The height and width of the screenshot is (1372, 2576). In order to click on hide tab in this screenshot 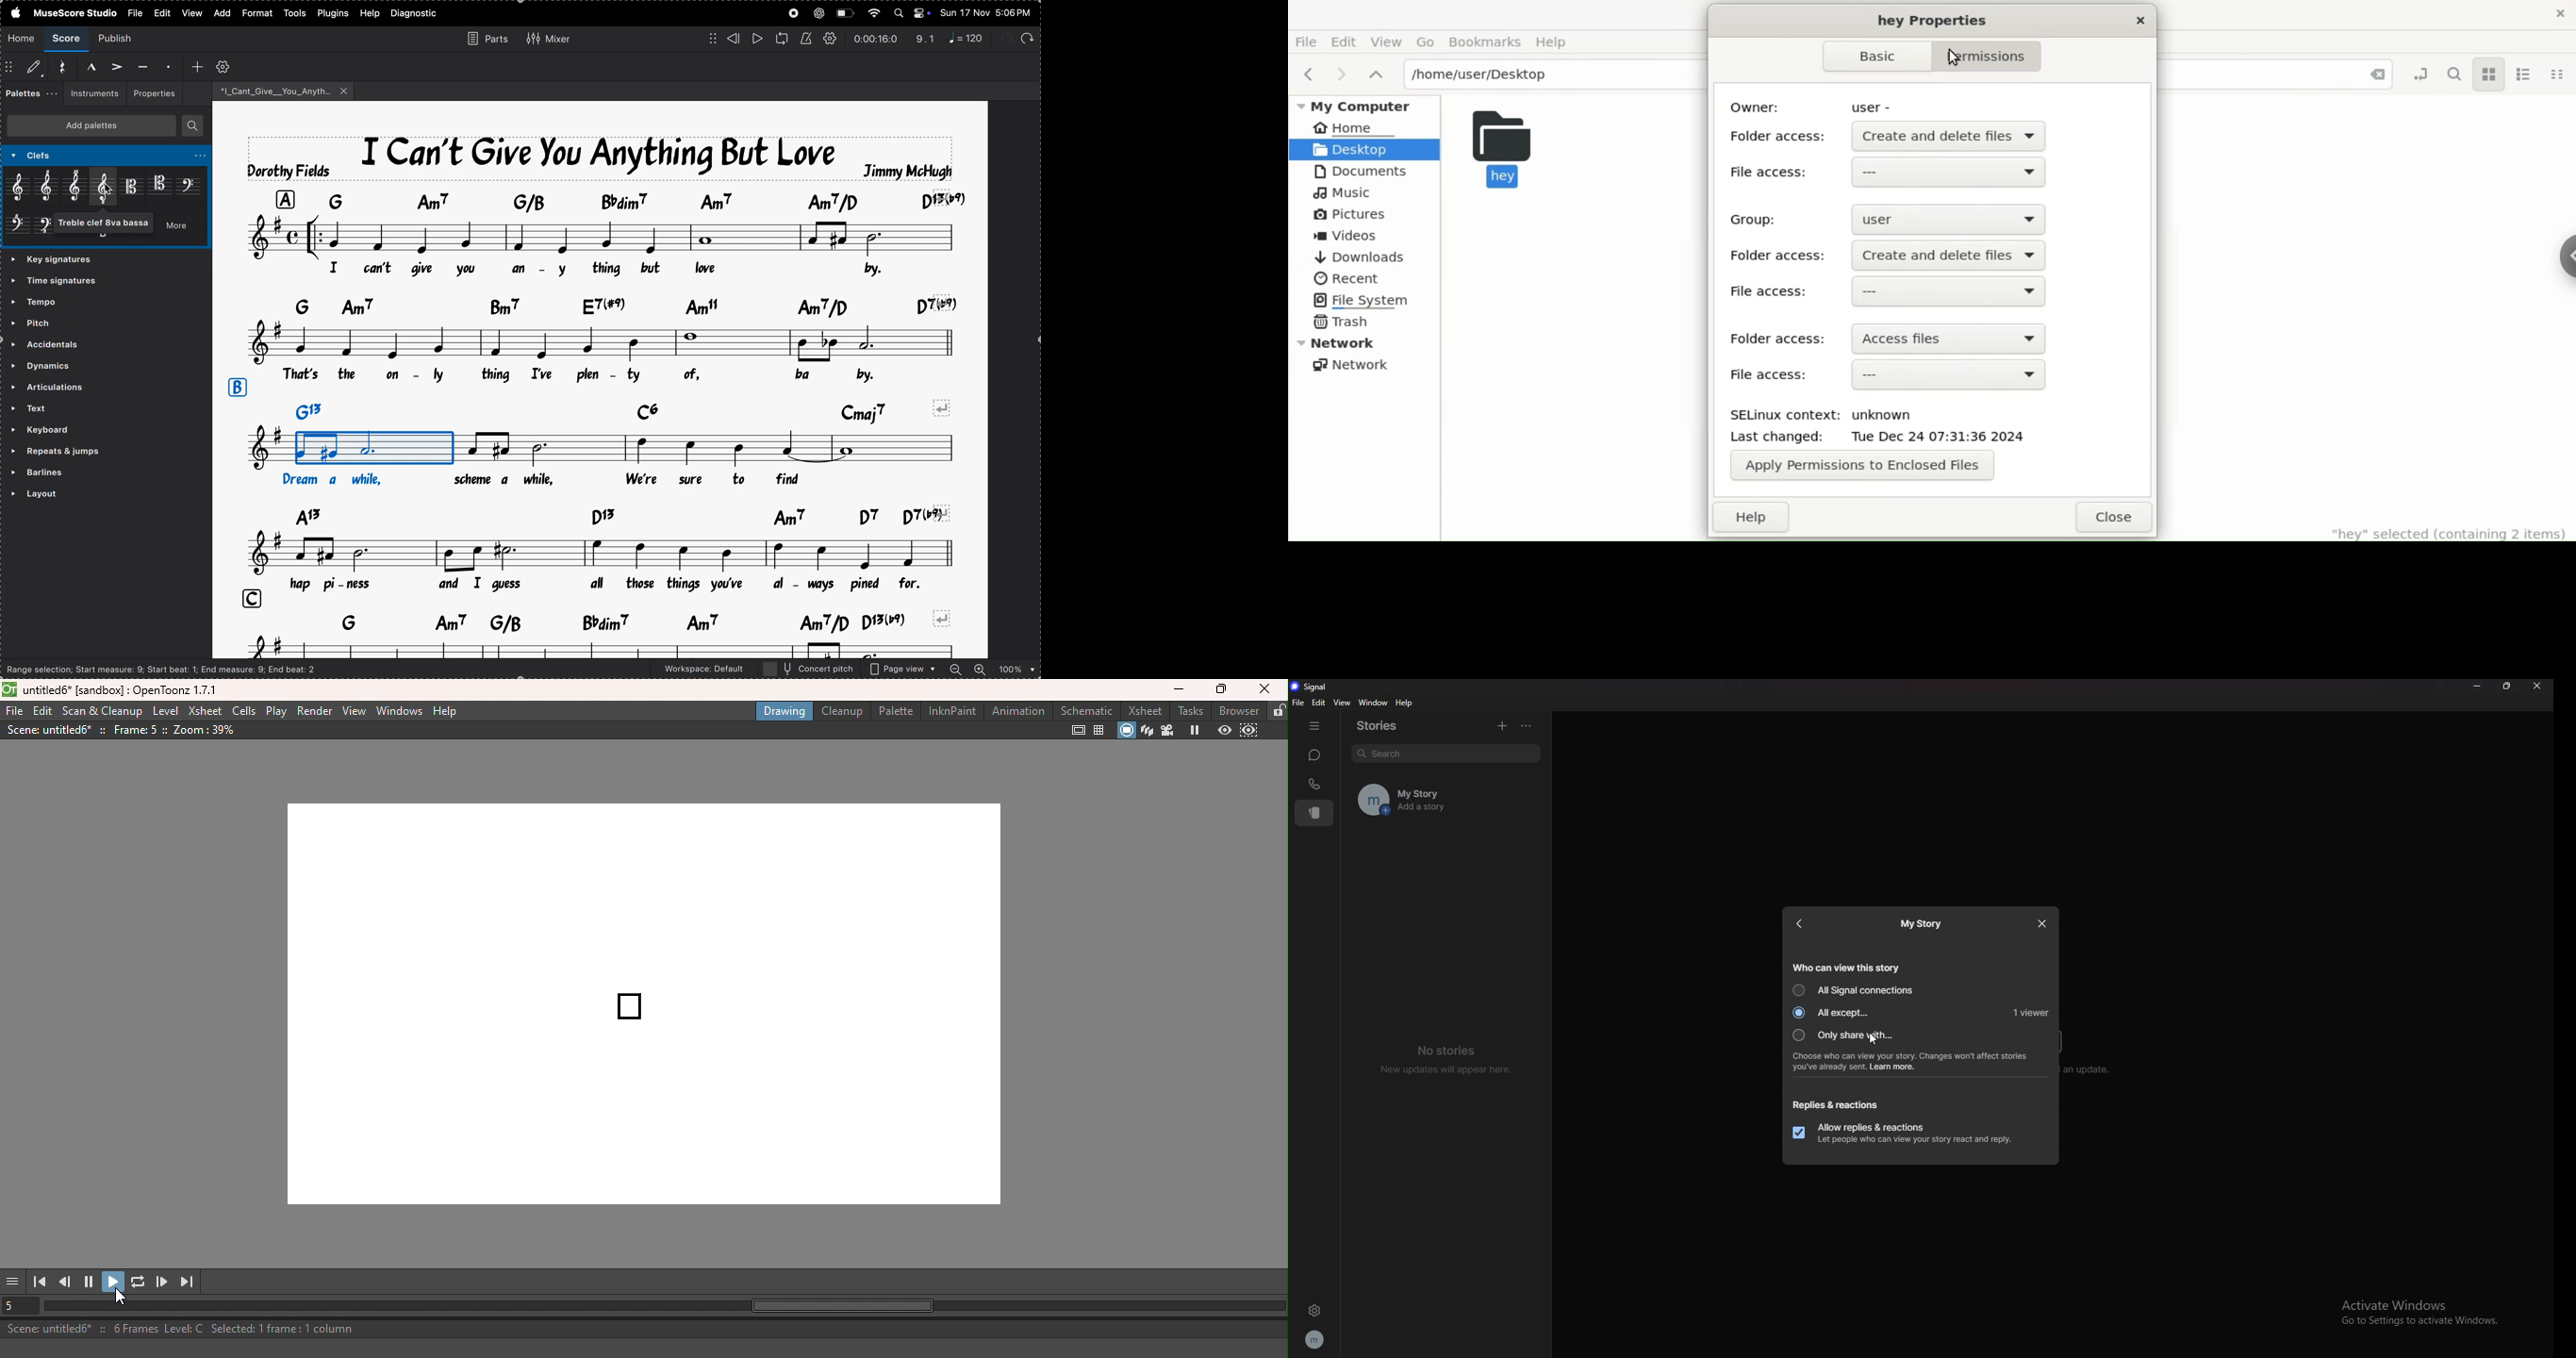, I will do `click(1314, 726)`.